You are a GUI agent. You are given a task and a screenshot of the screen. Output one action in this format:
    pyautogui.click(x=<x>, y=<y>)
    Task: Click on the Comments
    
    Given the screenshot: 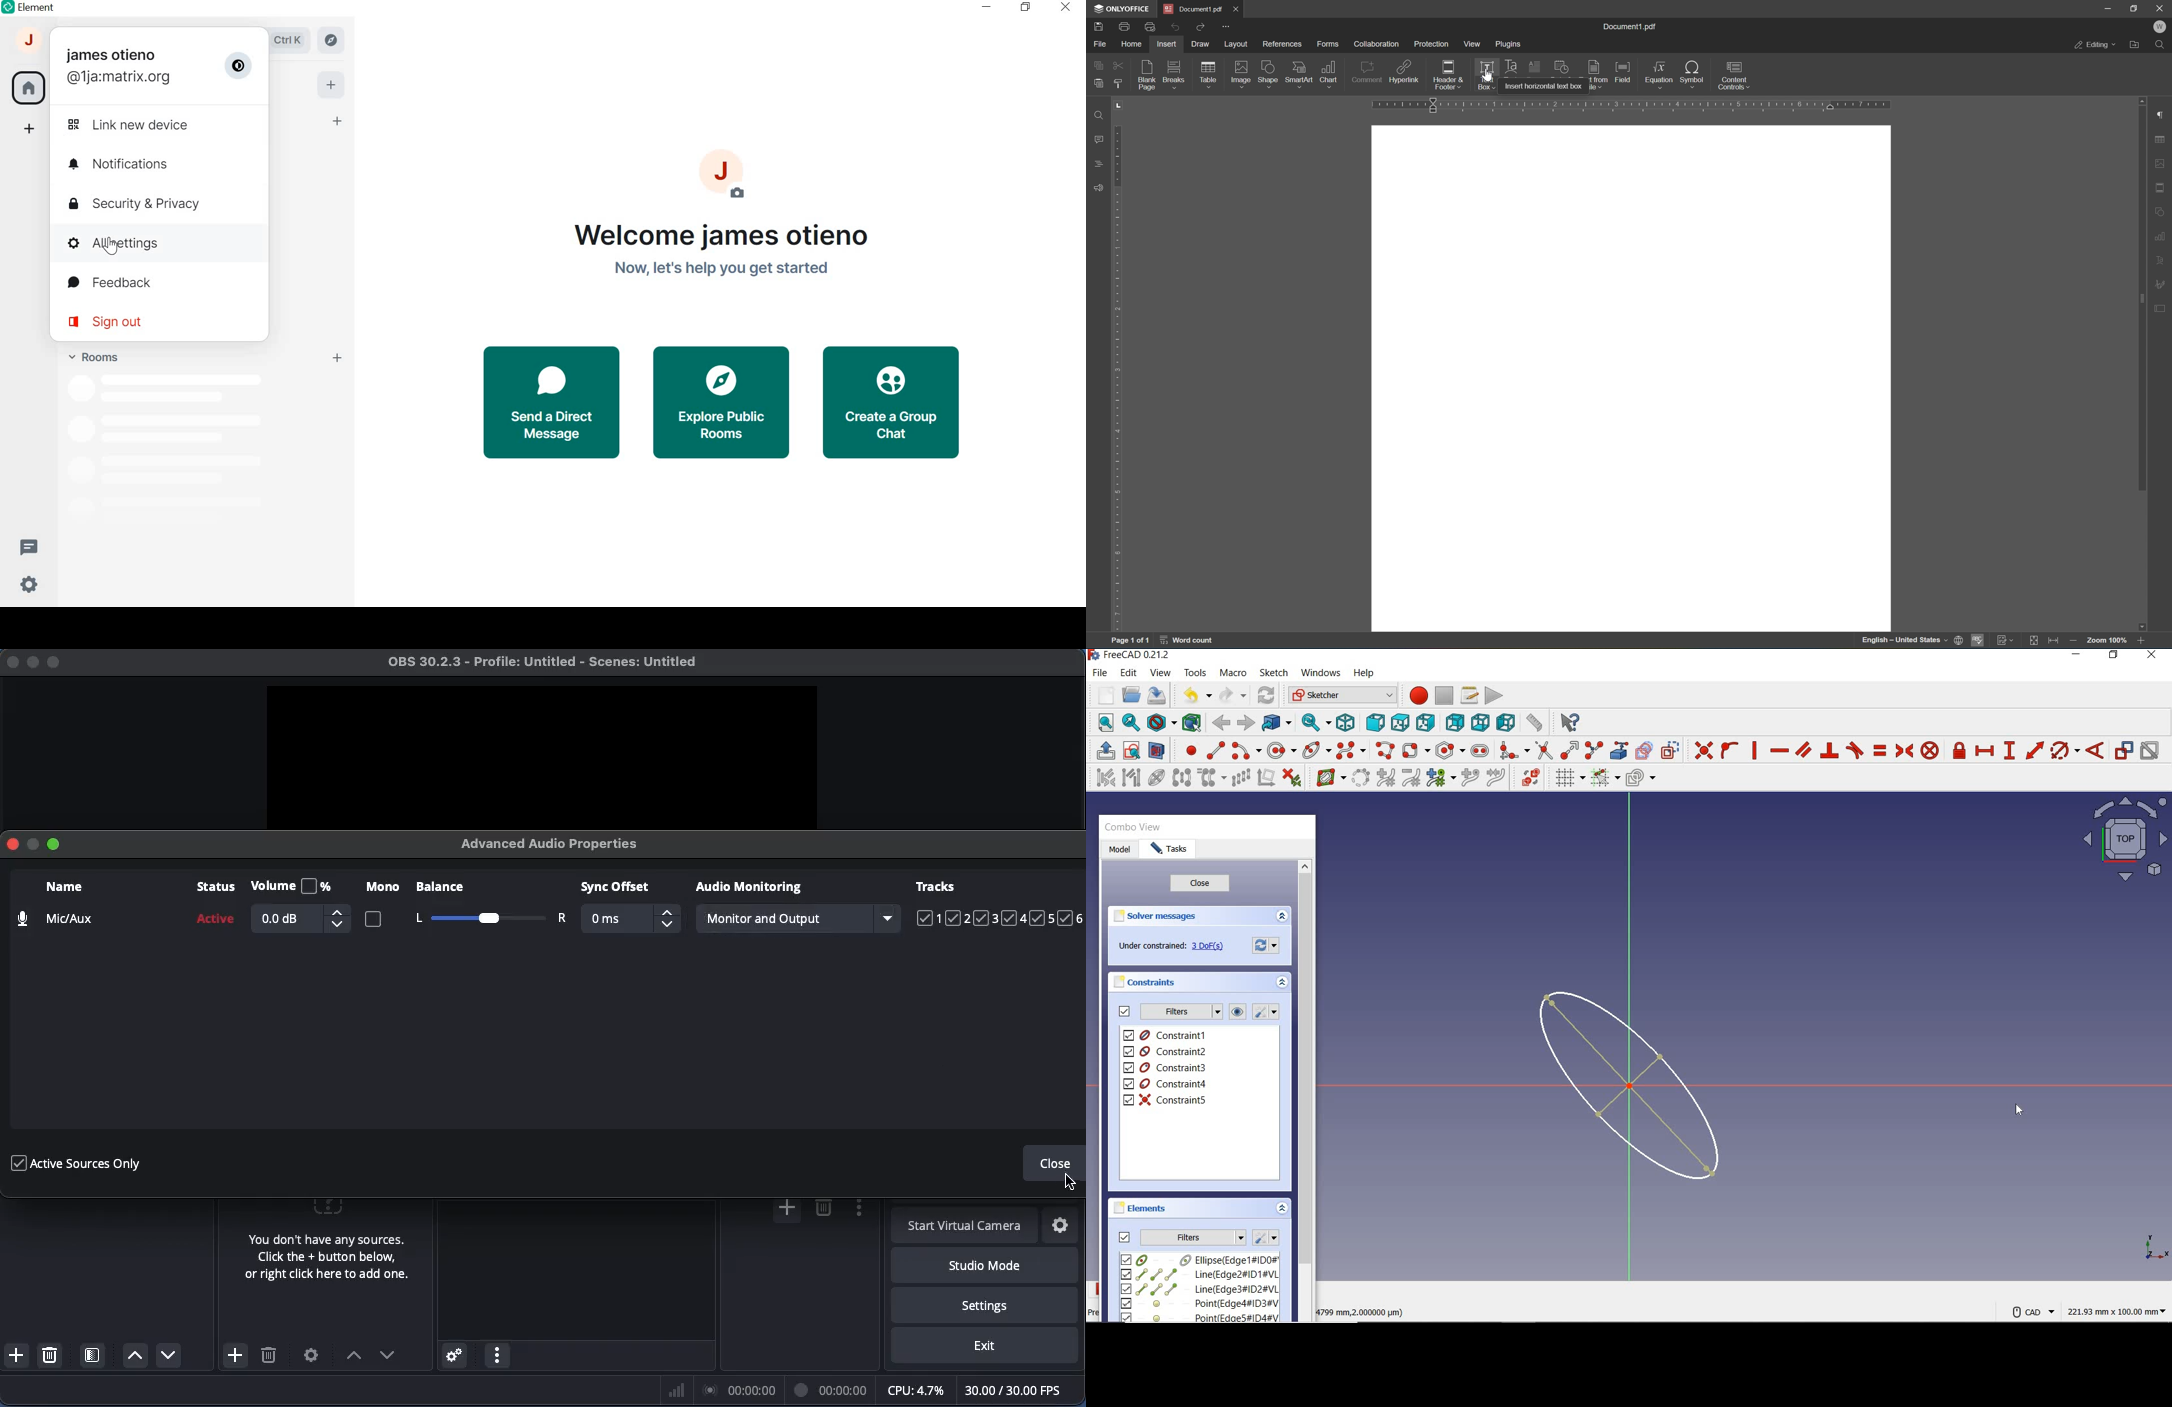 What is the action you would take?
    pyautogui.click(x=1100, y=140)
    